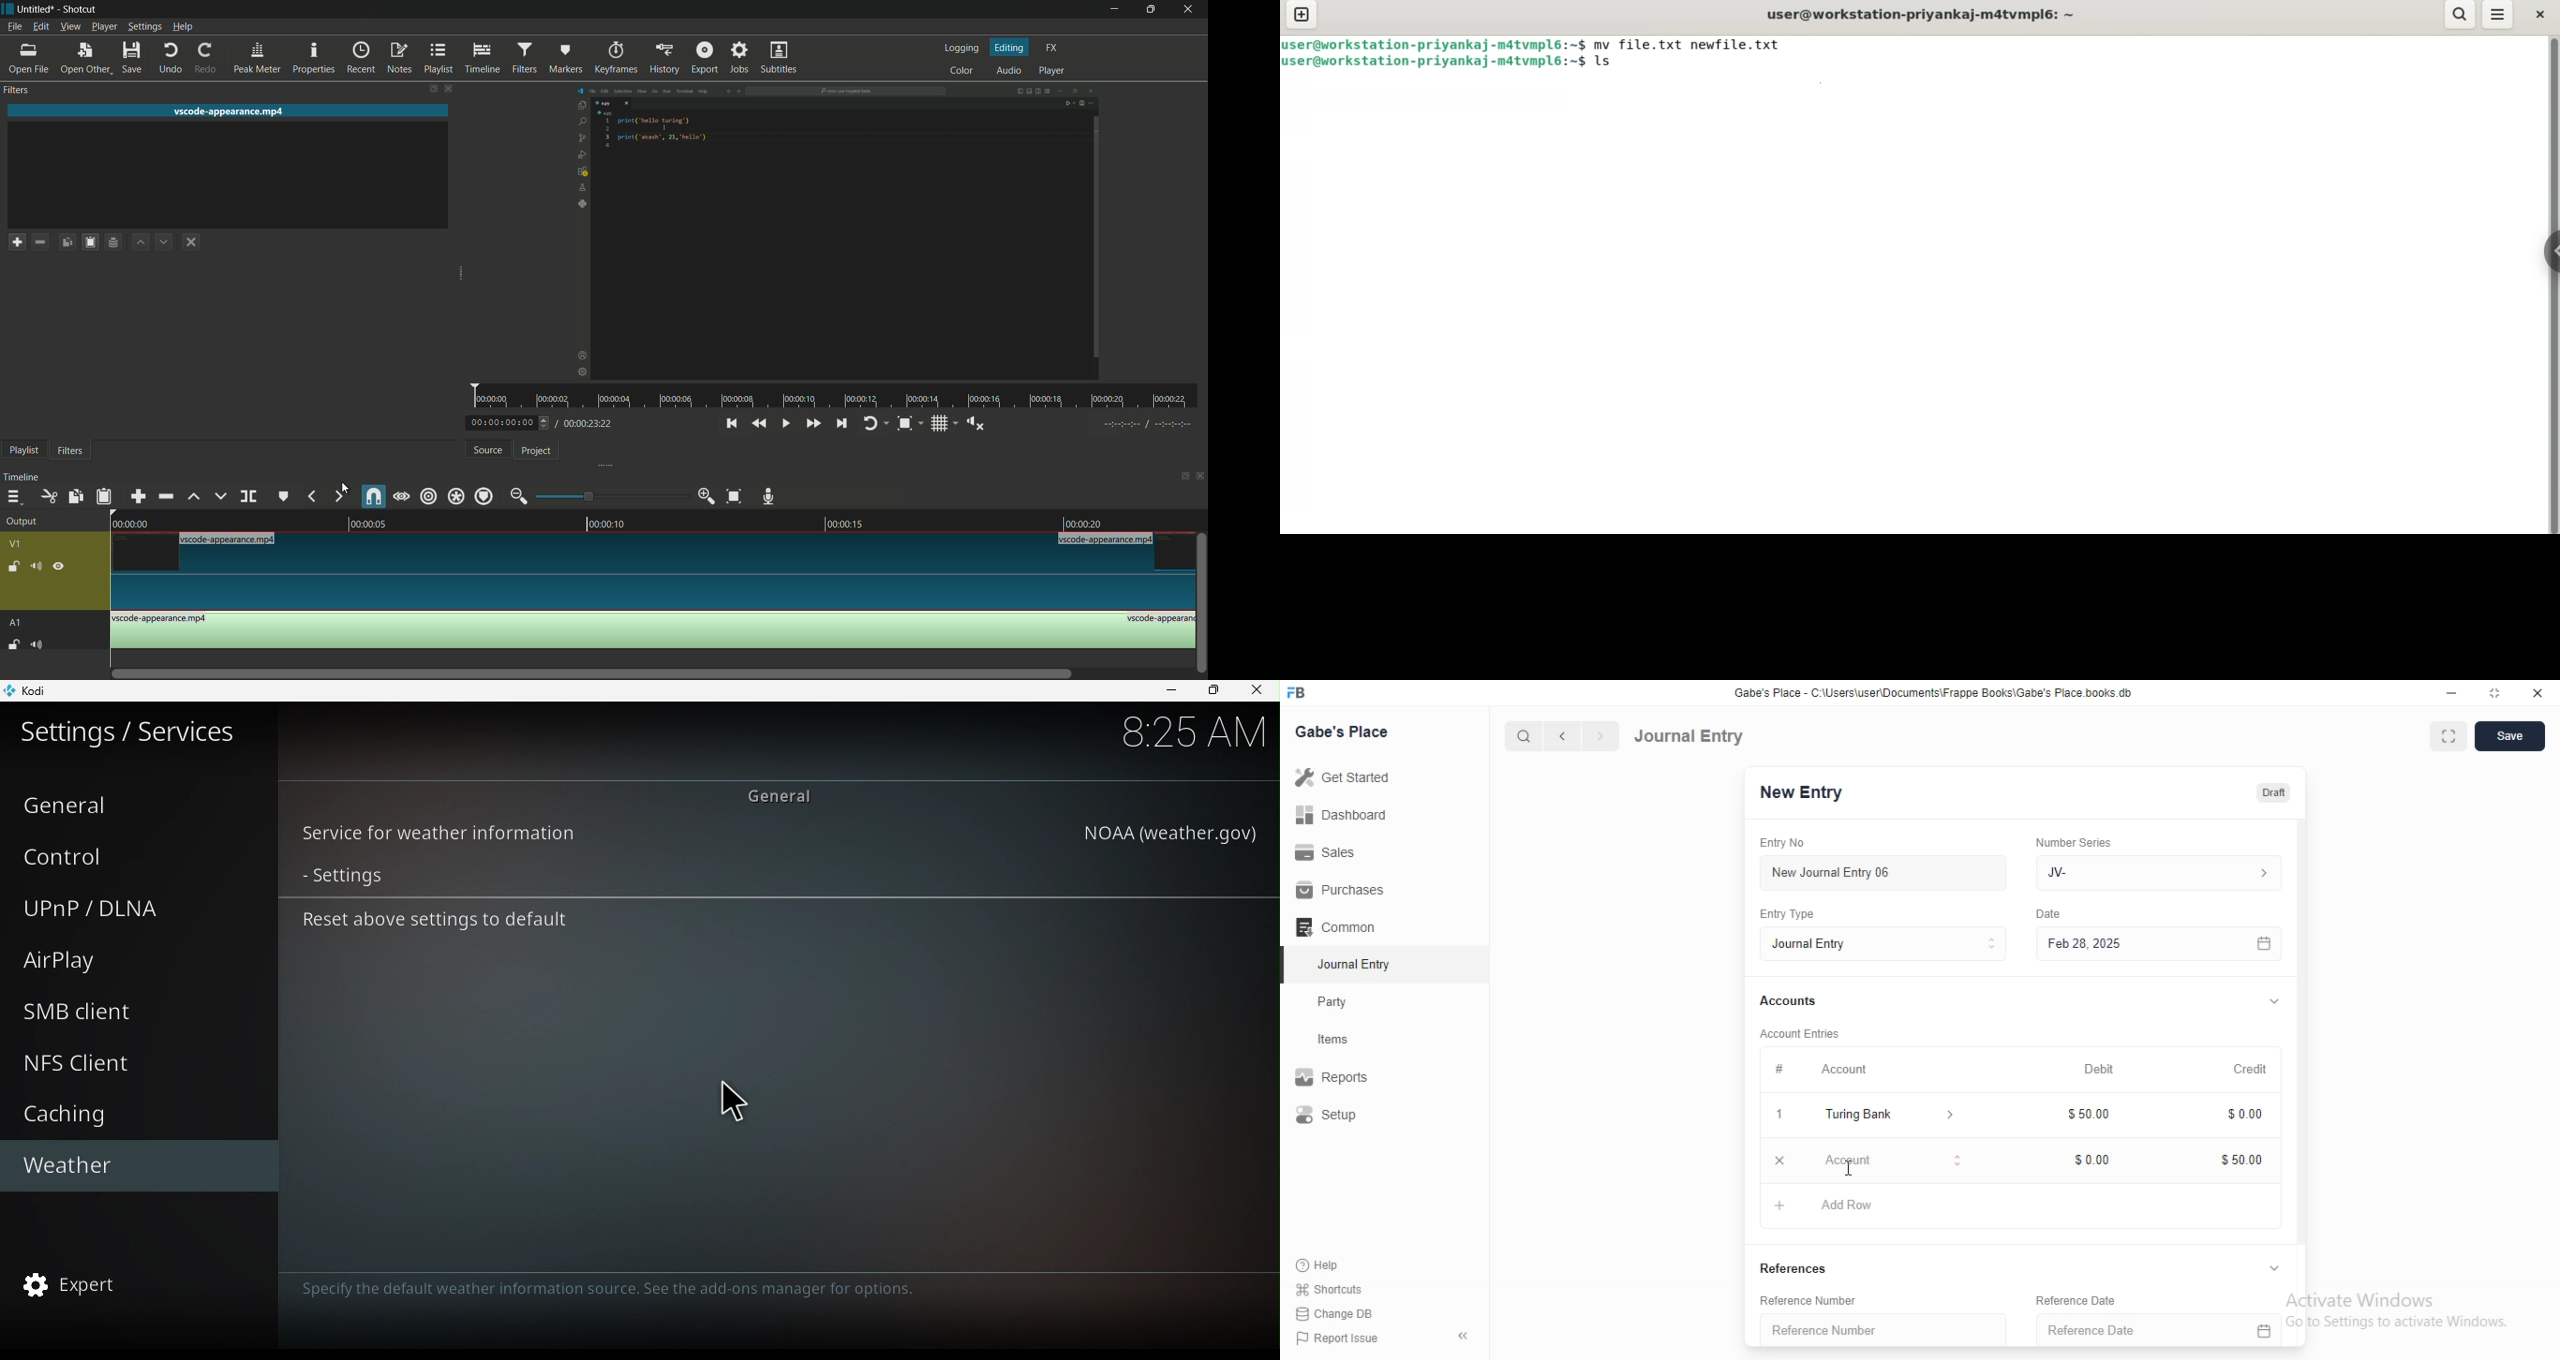  What do you see at coordinates (8, 8) in the screenshot?
I see `app icon` at bounding box center [8, 8].